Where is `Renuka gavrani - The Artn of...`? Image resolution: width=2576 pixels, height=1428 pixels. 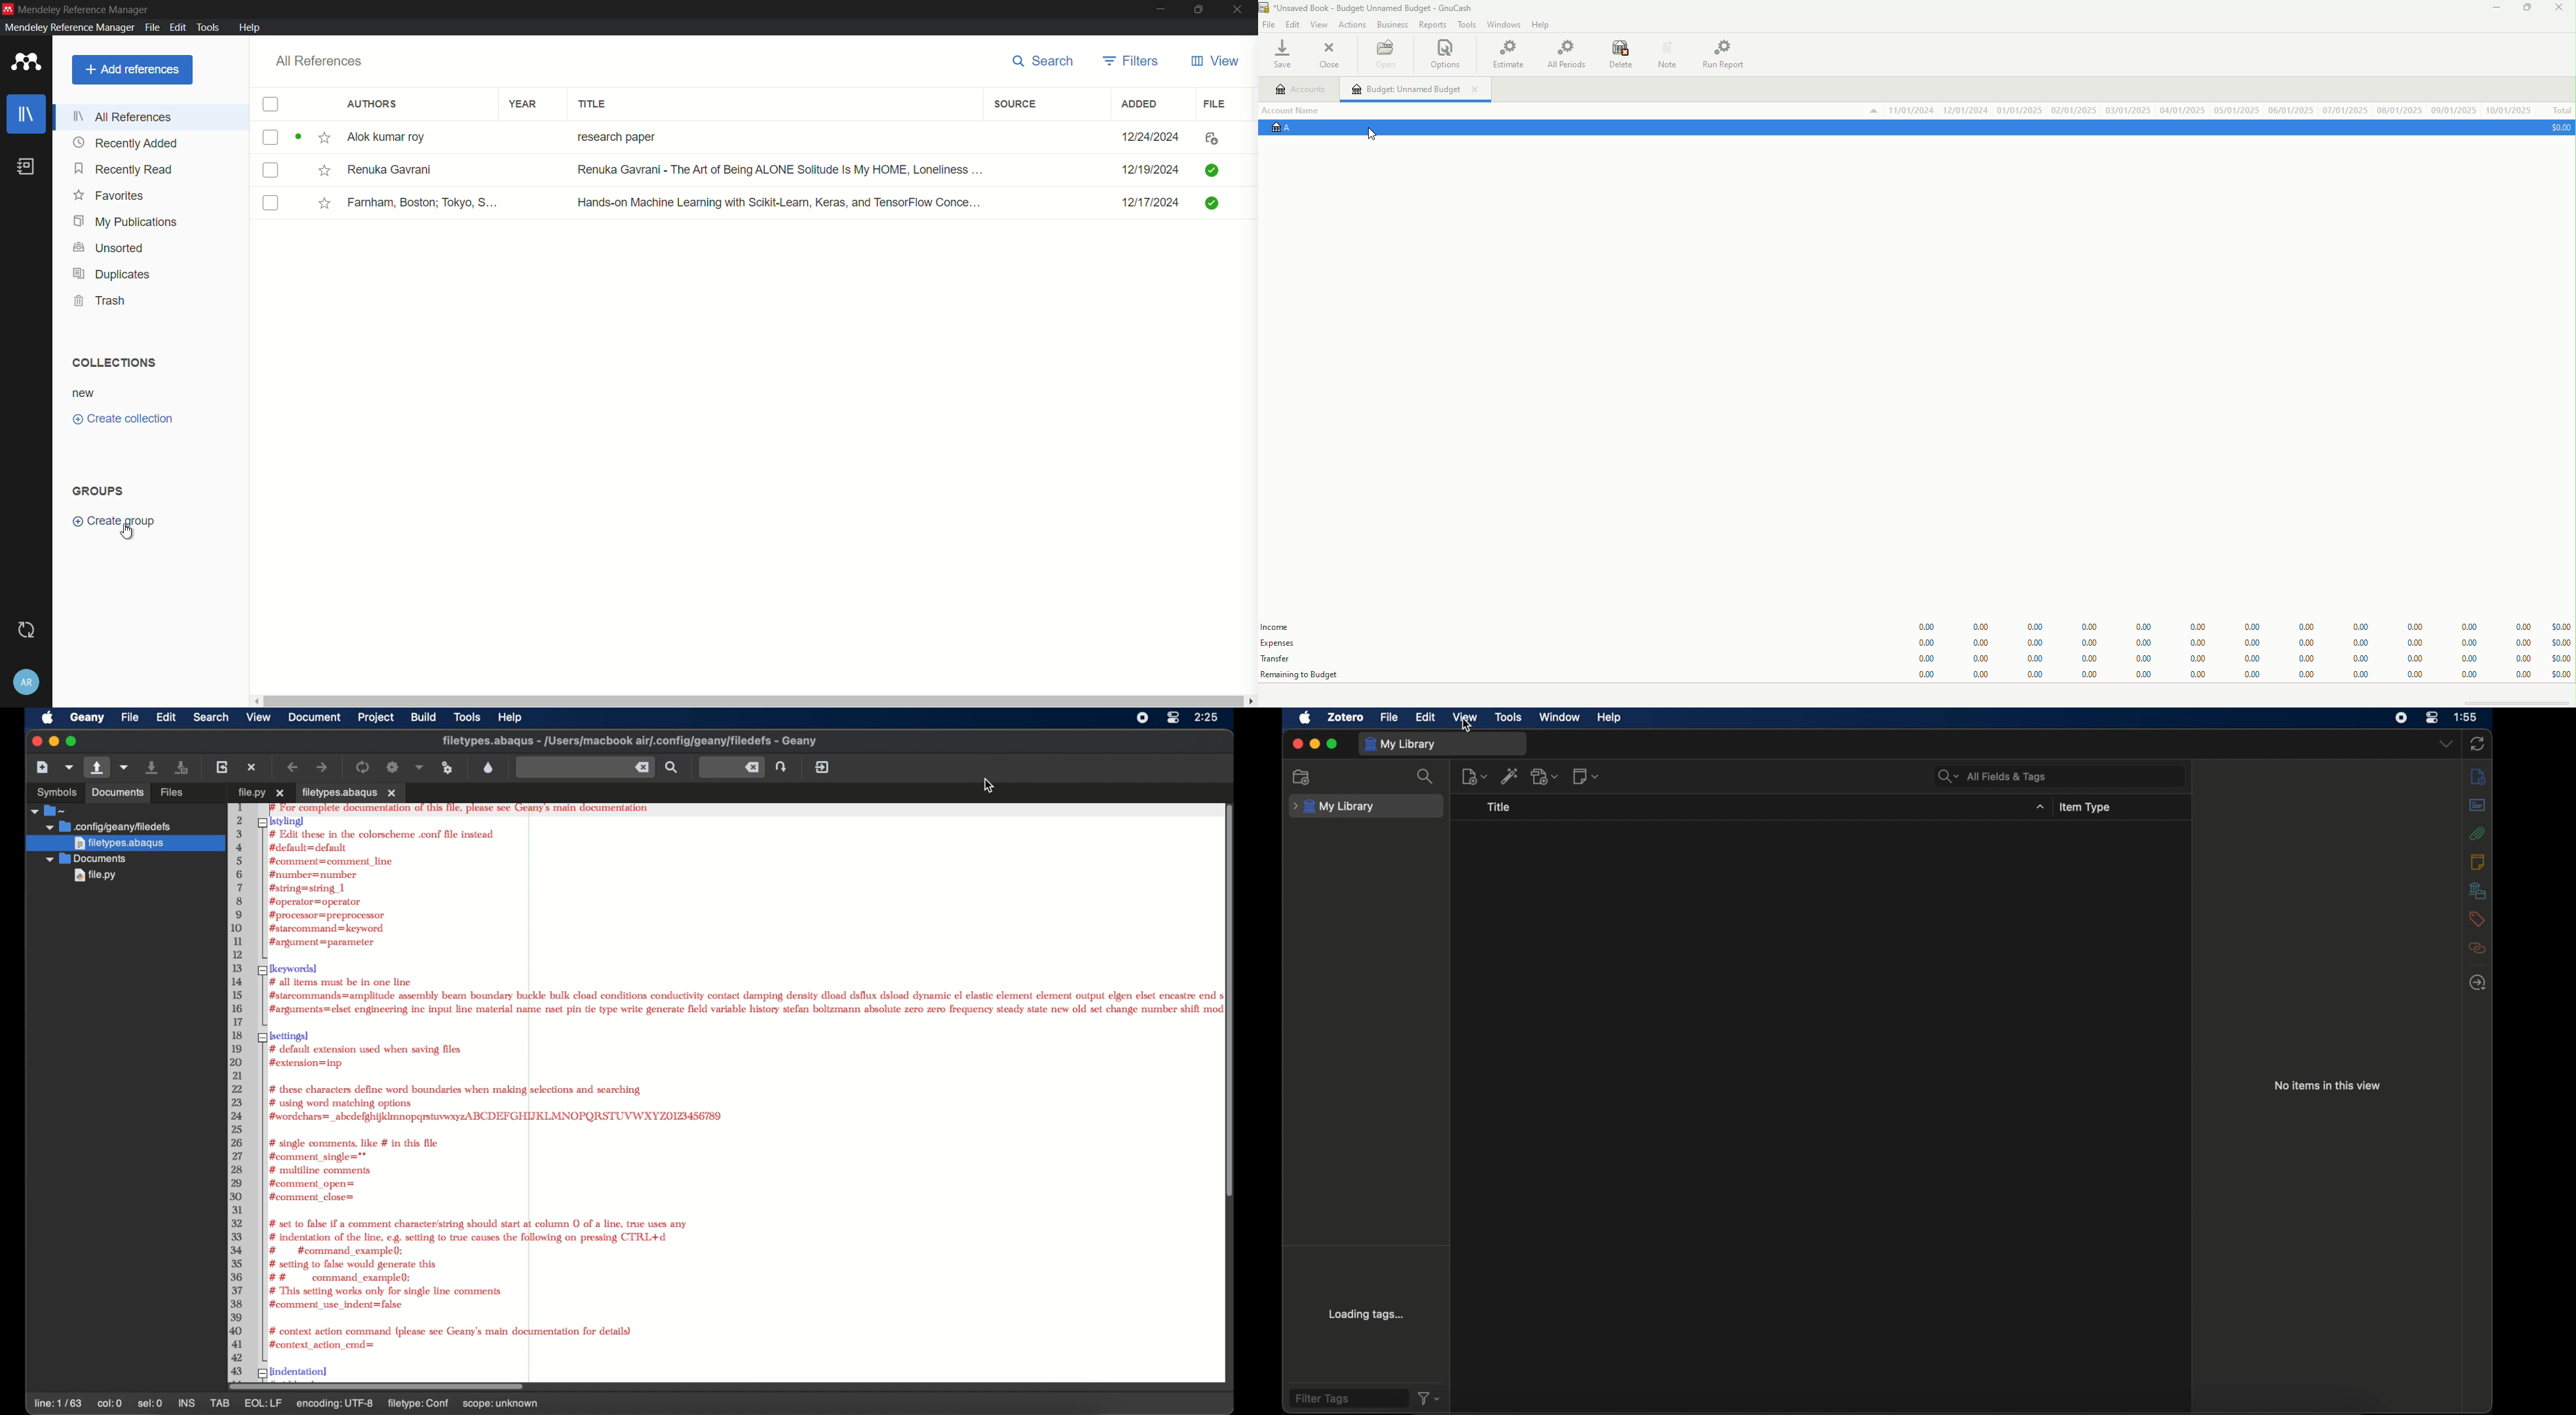 Renuka gavrani - The Artn of... is located at coordinates (775, 171).